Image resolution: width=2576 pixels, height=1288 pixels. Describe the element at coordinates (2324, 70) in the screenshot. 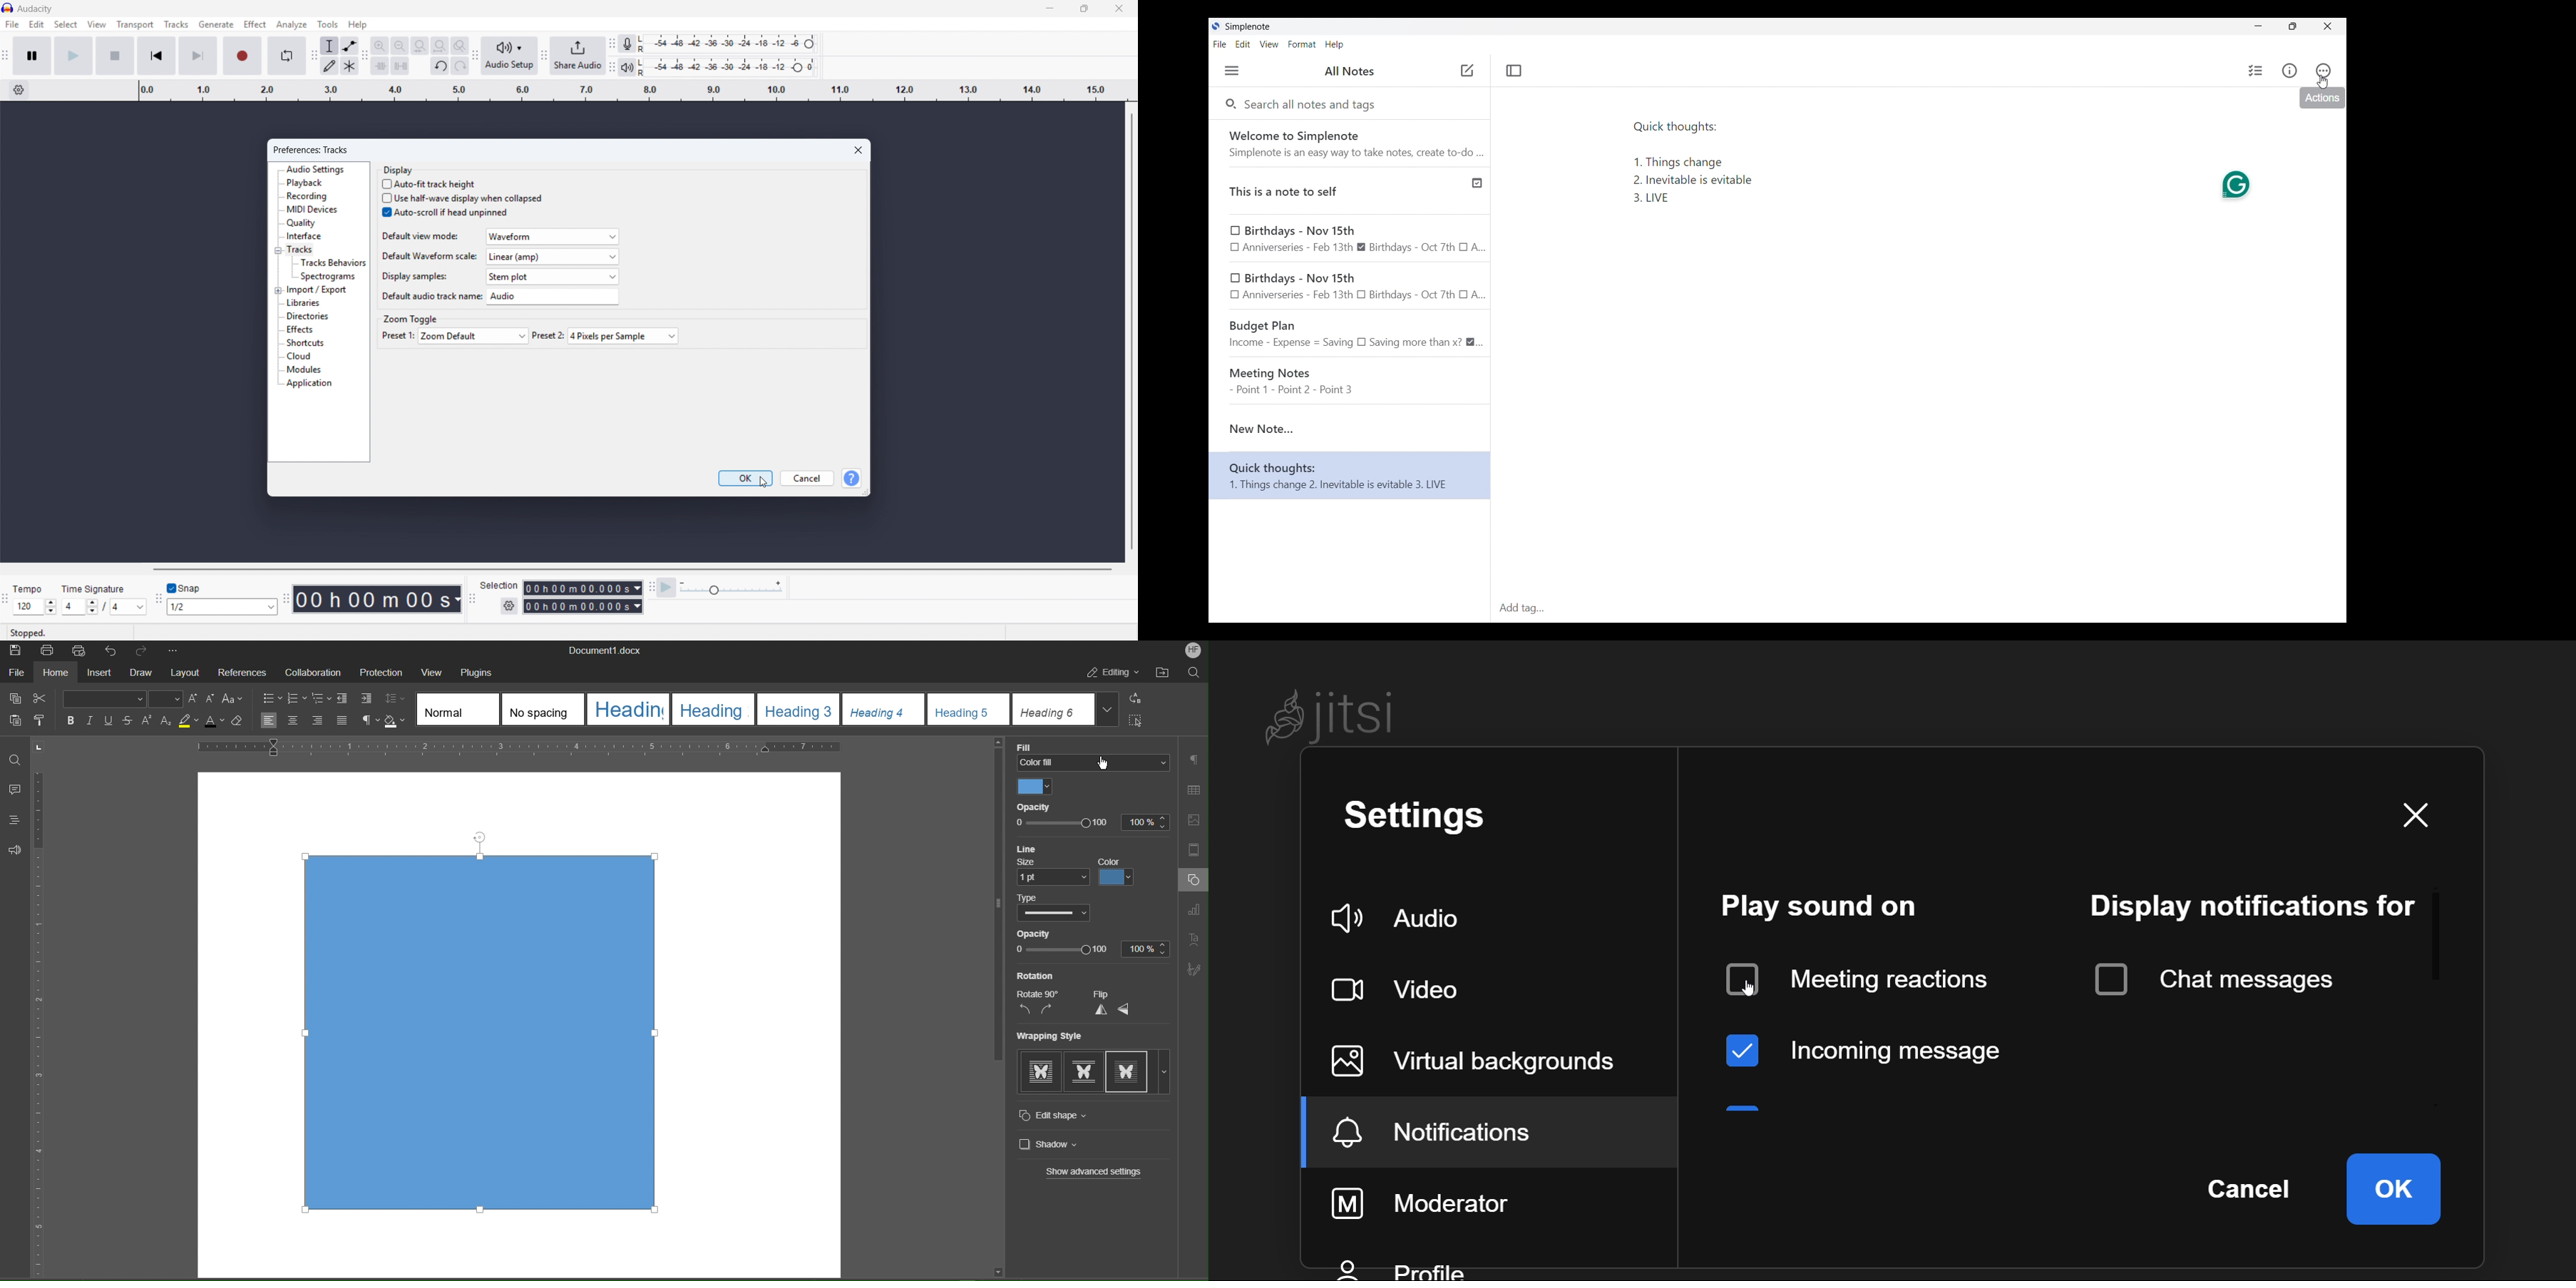

I see `Actions` at that location.